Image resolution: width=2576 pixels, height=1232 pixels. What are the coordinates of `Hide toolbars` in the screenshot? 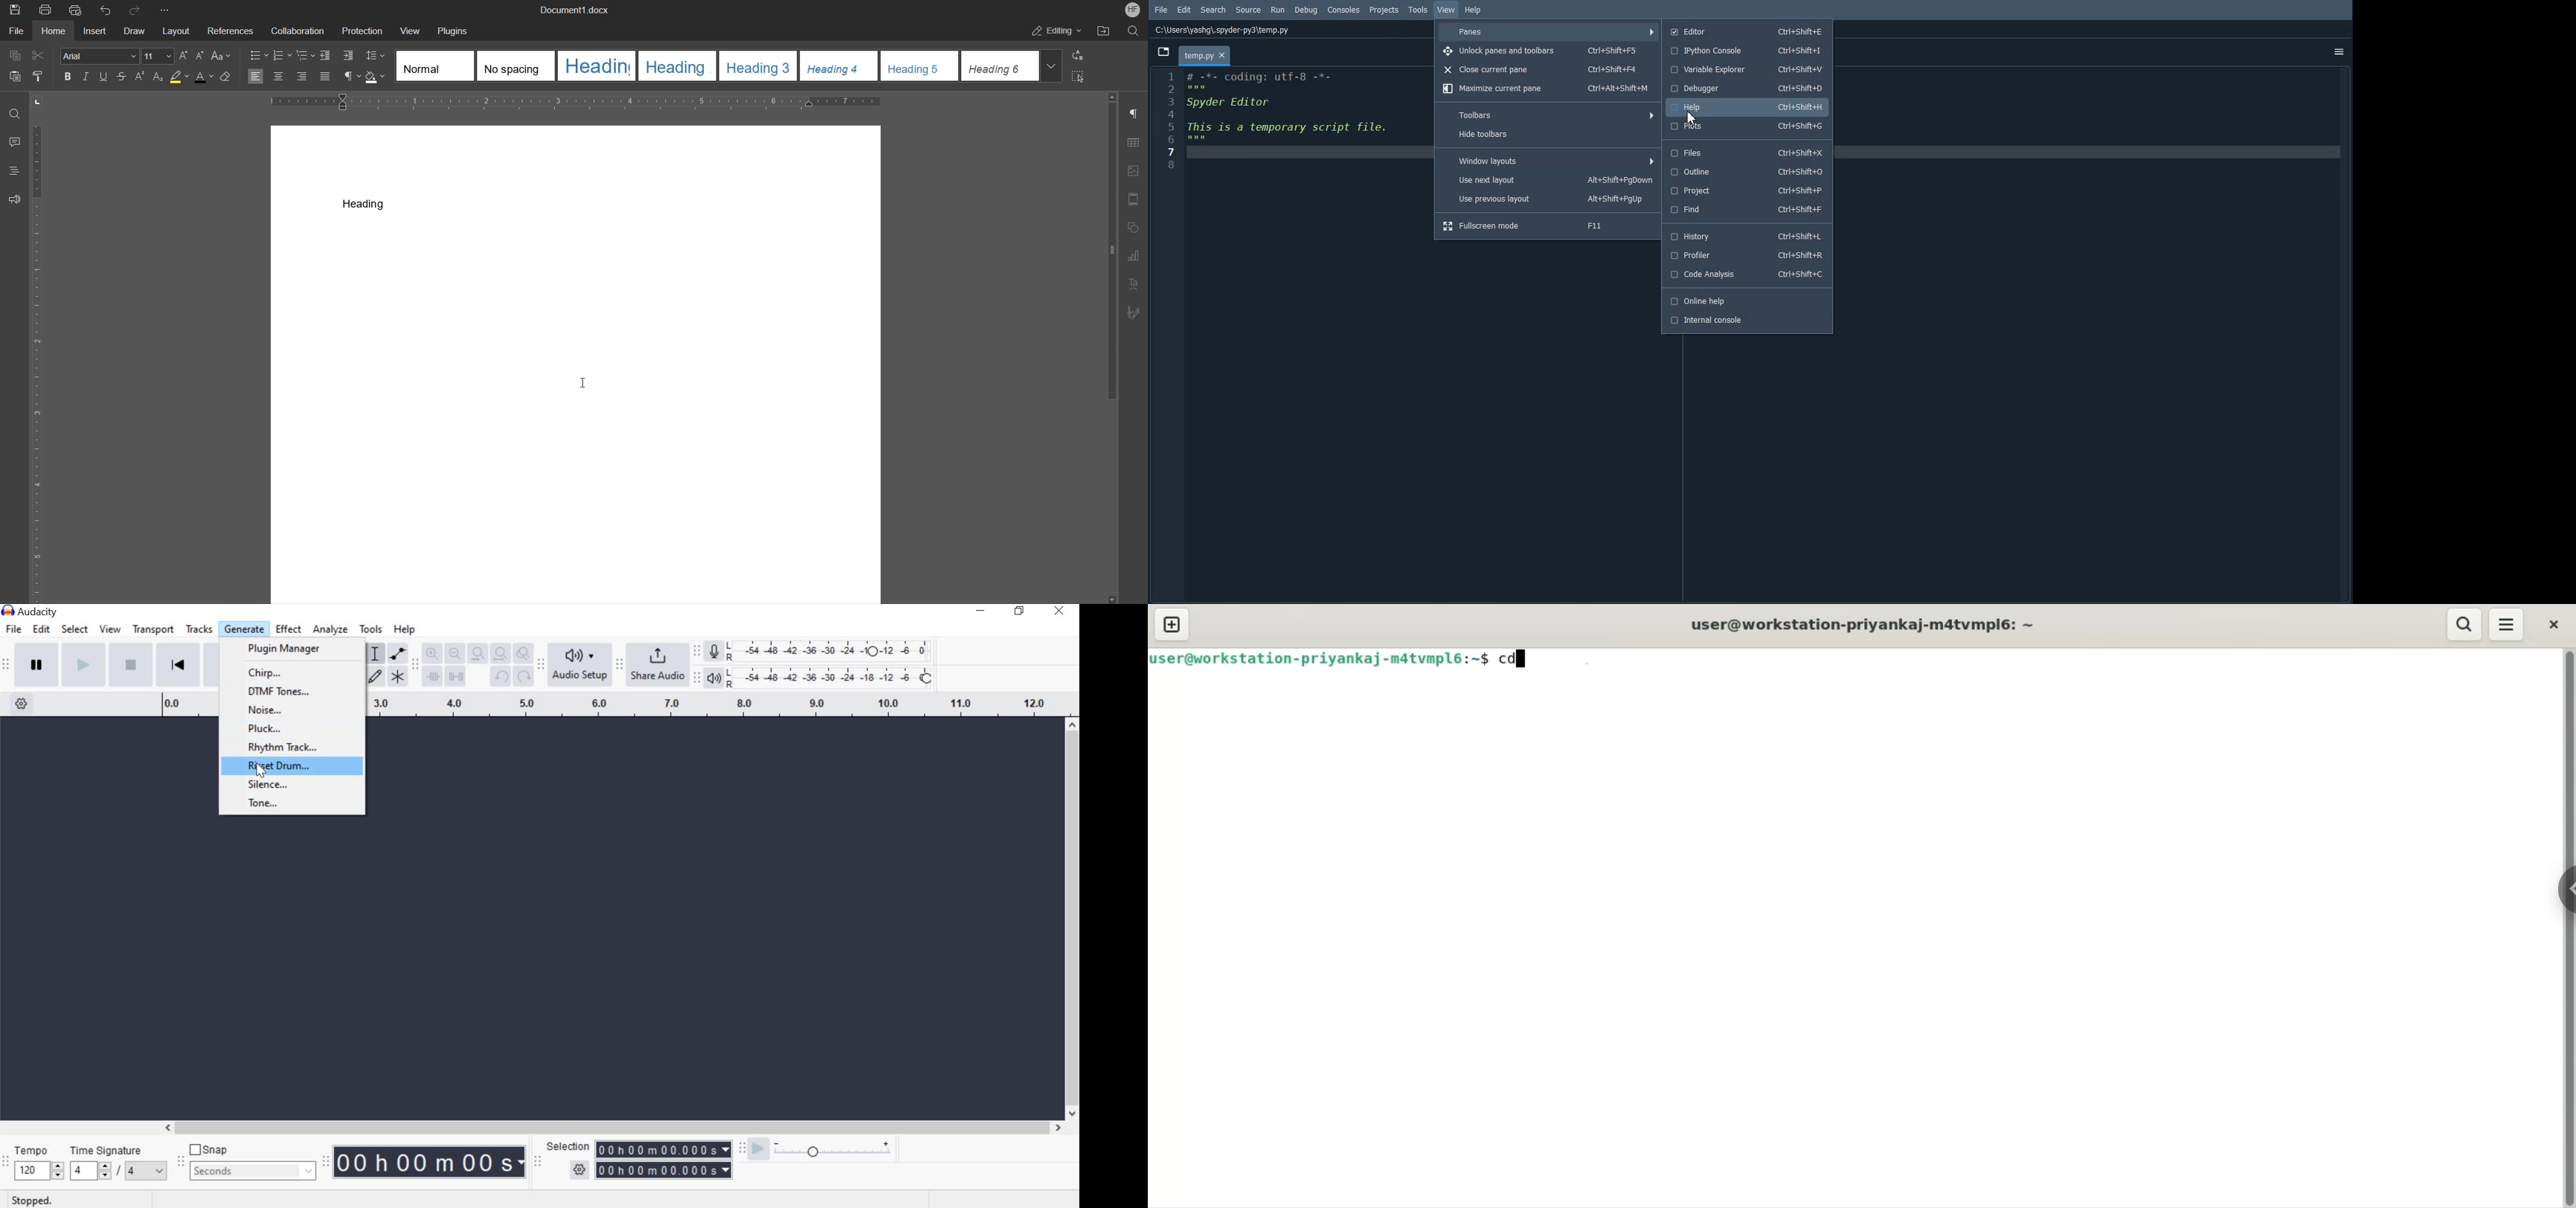 It's located at (1549, 134).